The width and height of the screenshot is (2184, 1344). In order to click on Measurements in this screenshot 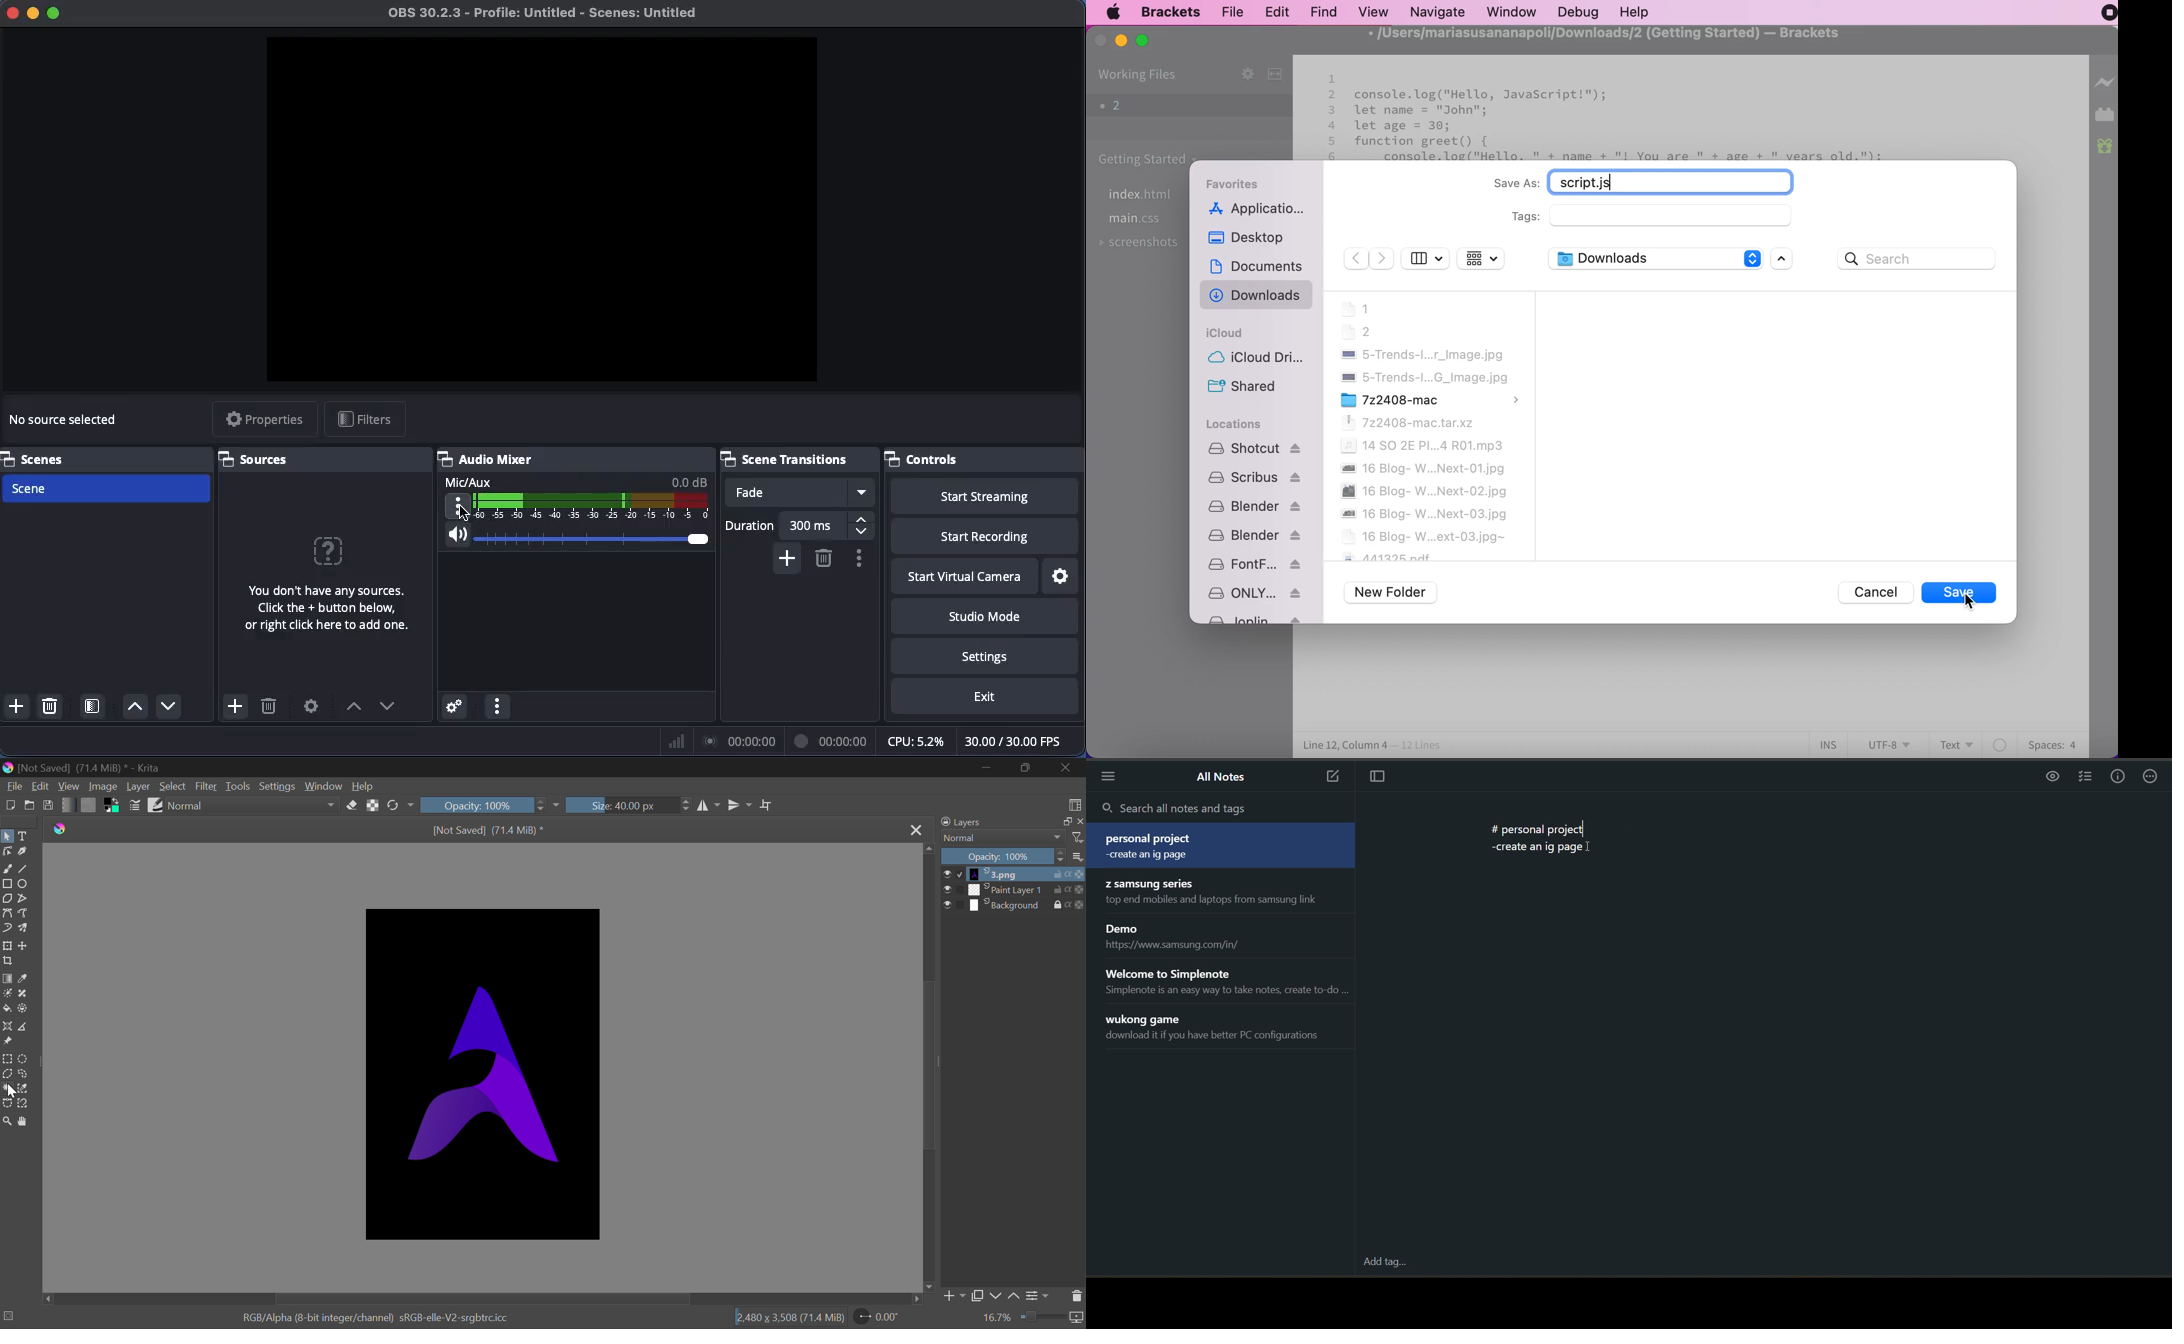, I will do `click(27, 1027)`.